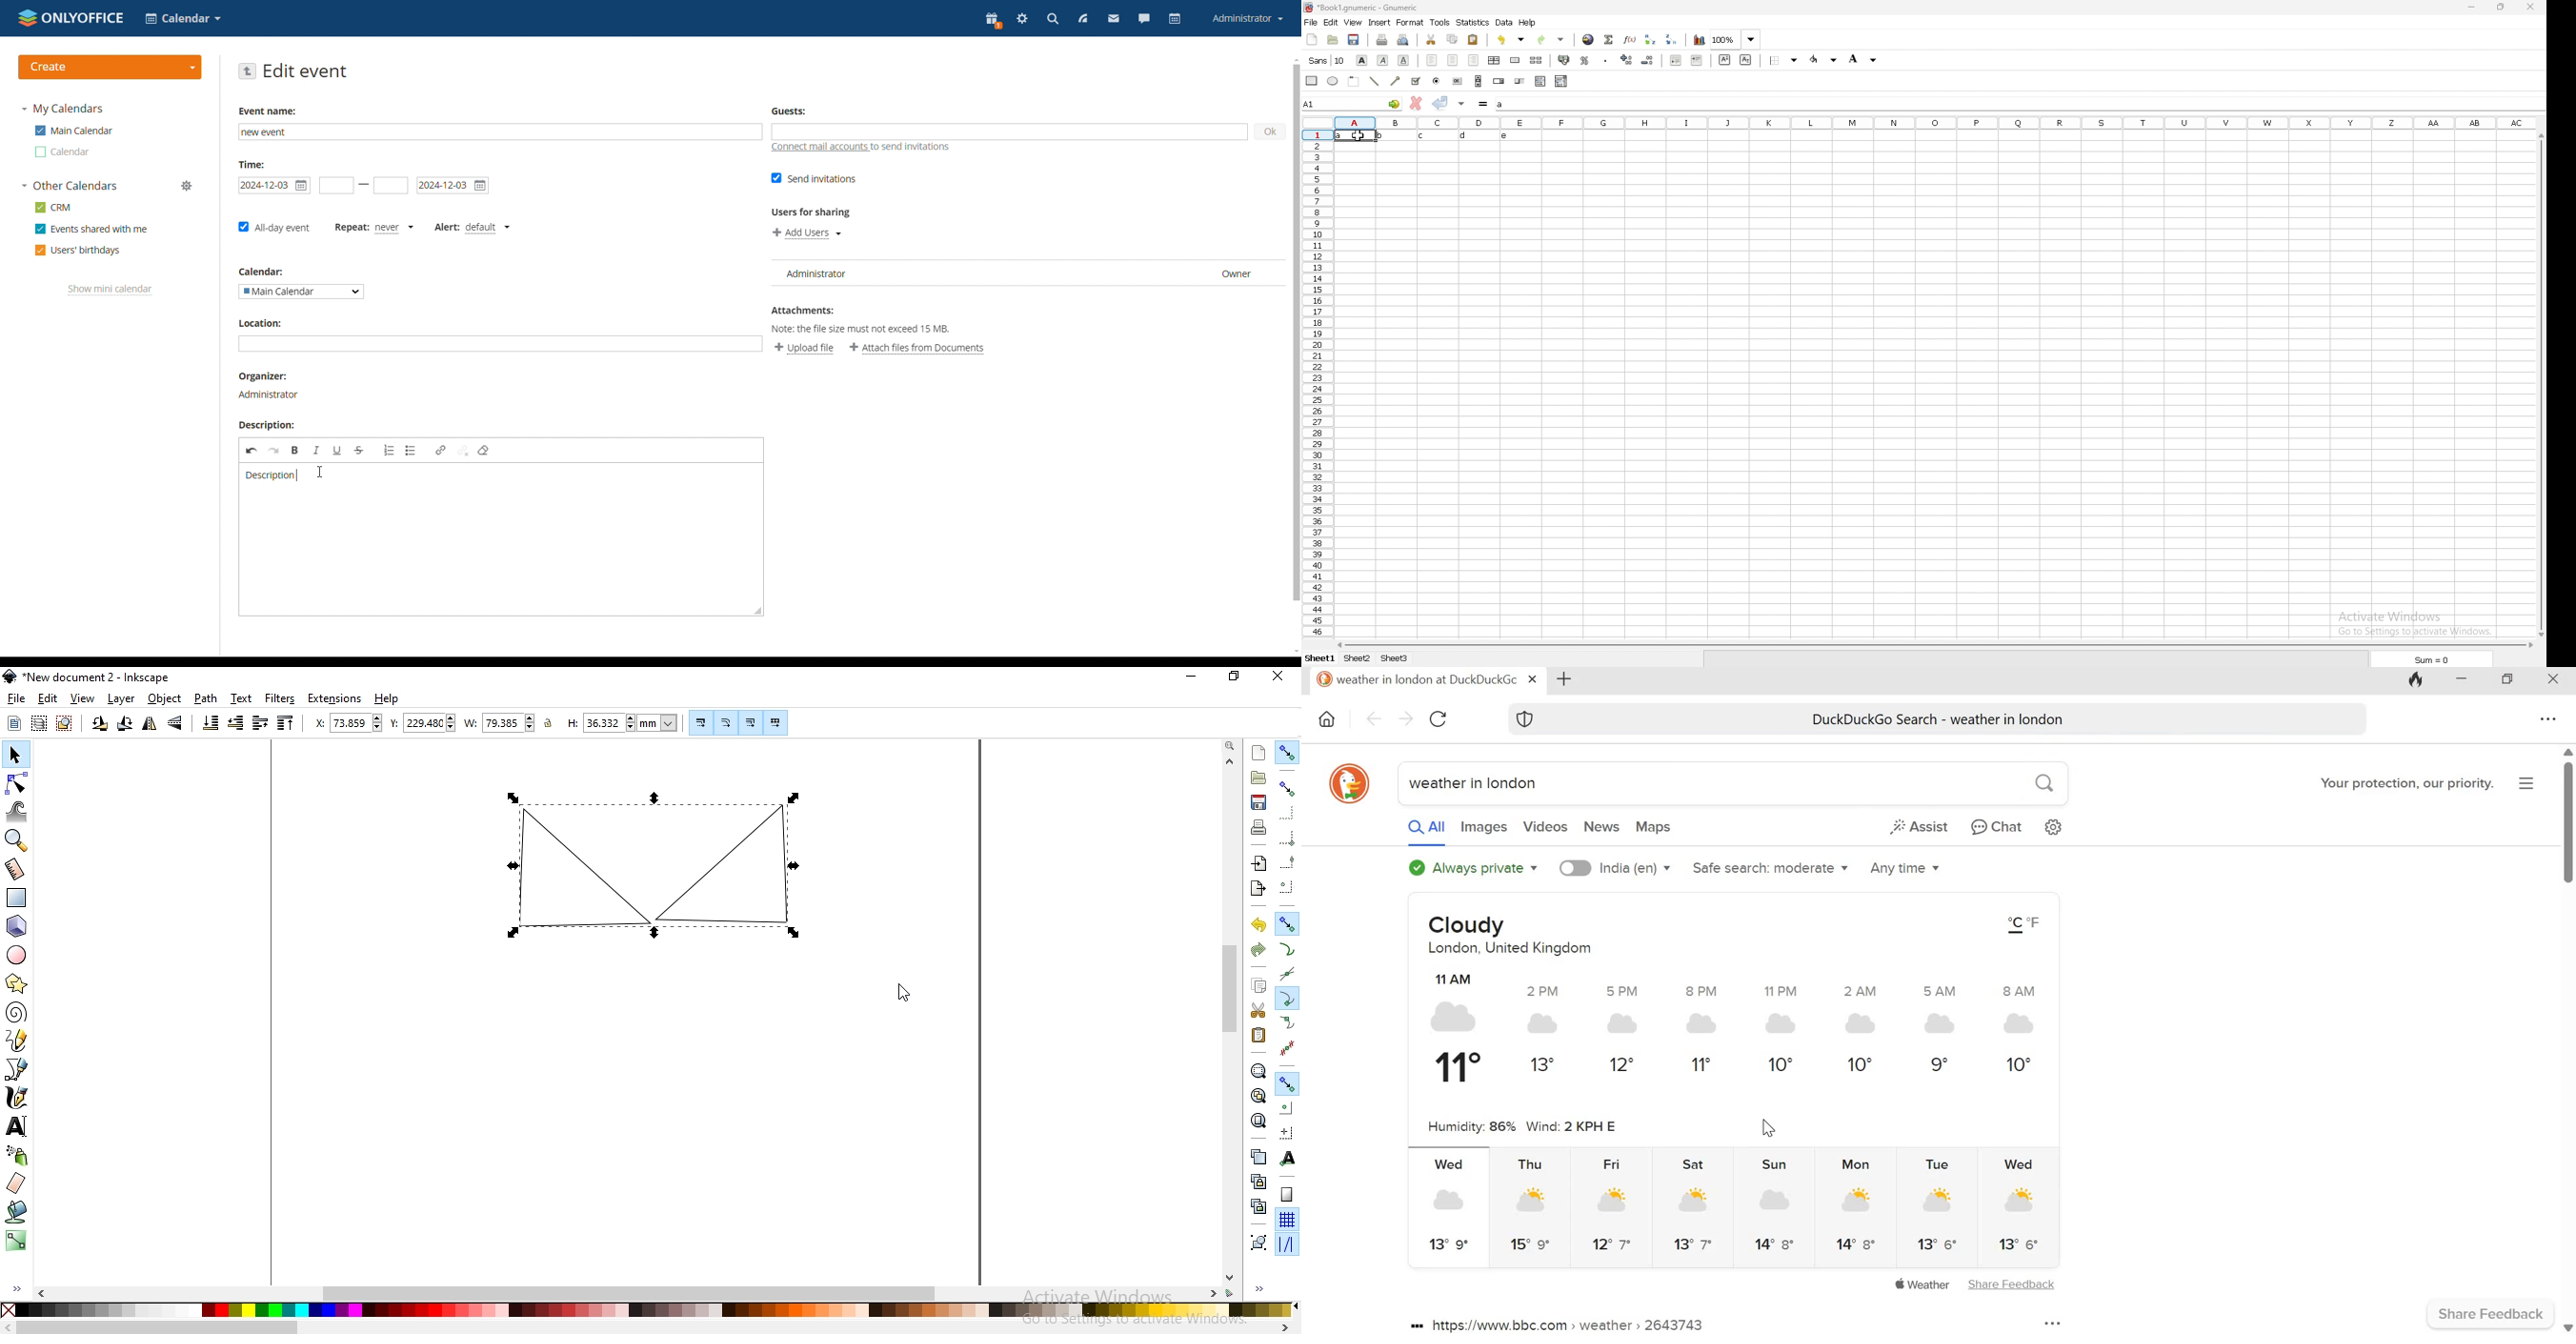 Image resolution: width=2576 pixels, height=1344 pixels. Describe the element at coordinates (903, 993) in the screenshot. I see `cursor` at that location.